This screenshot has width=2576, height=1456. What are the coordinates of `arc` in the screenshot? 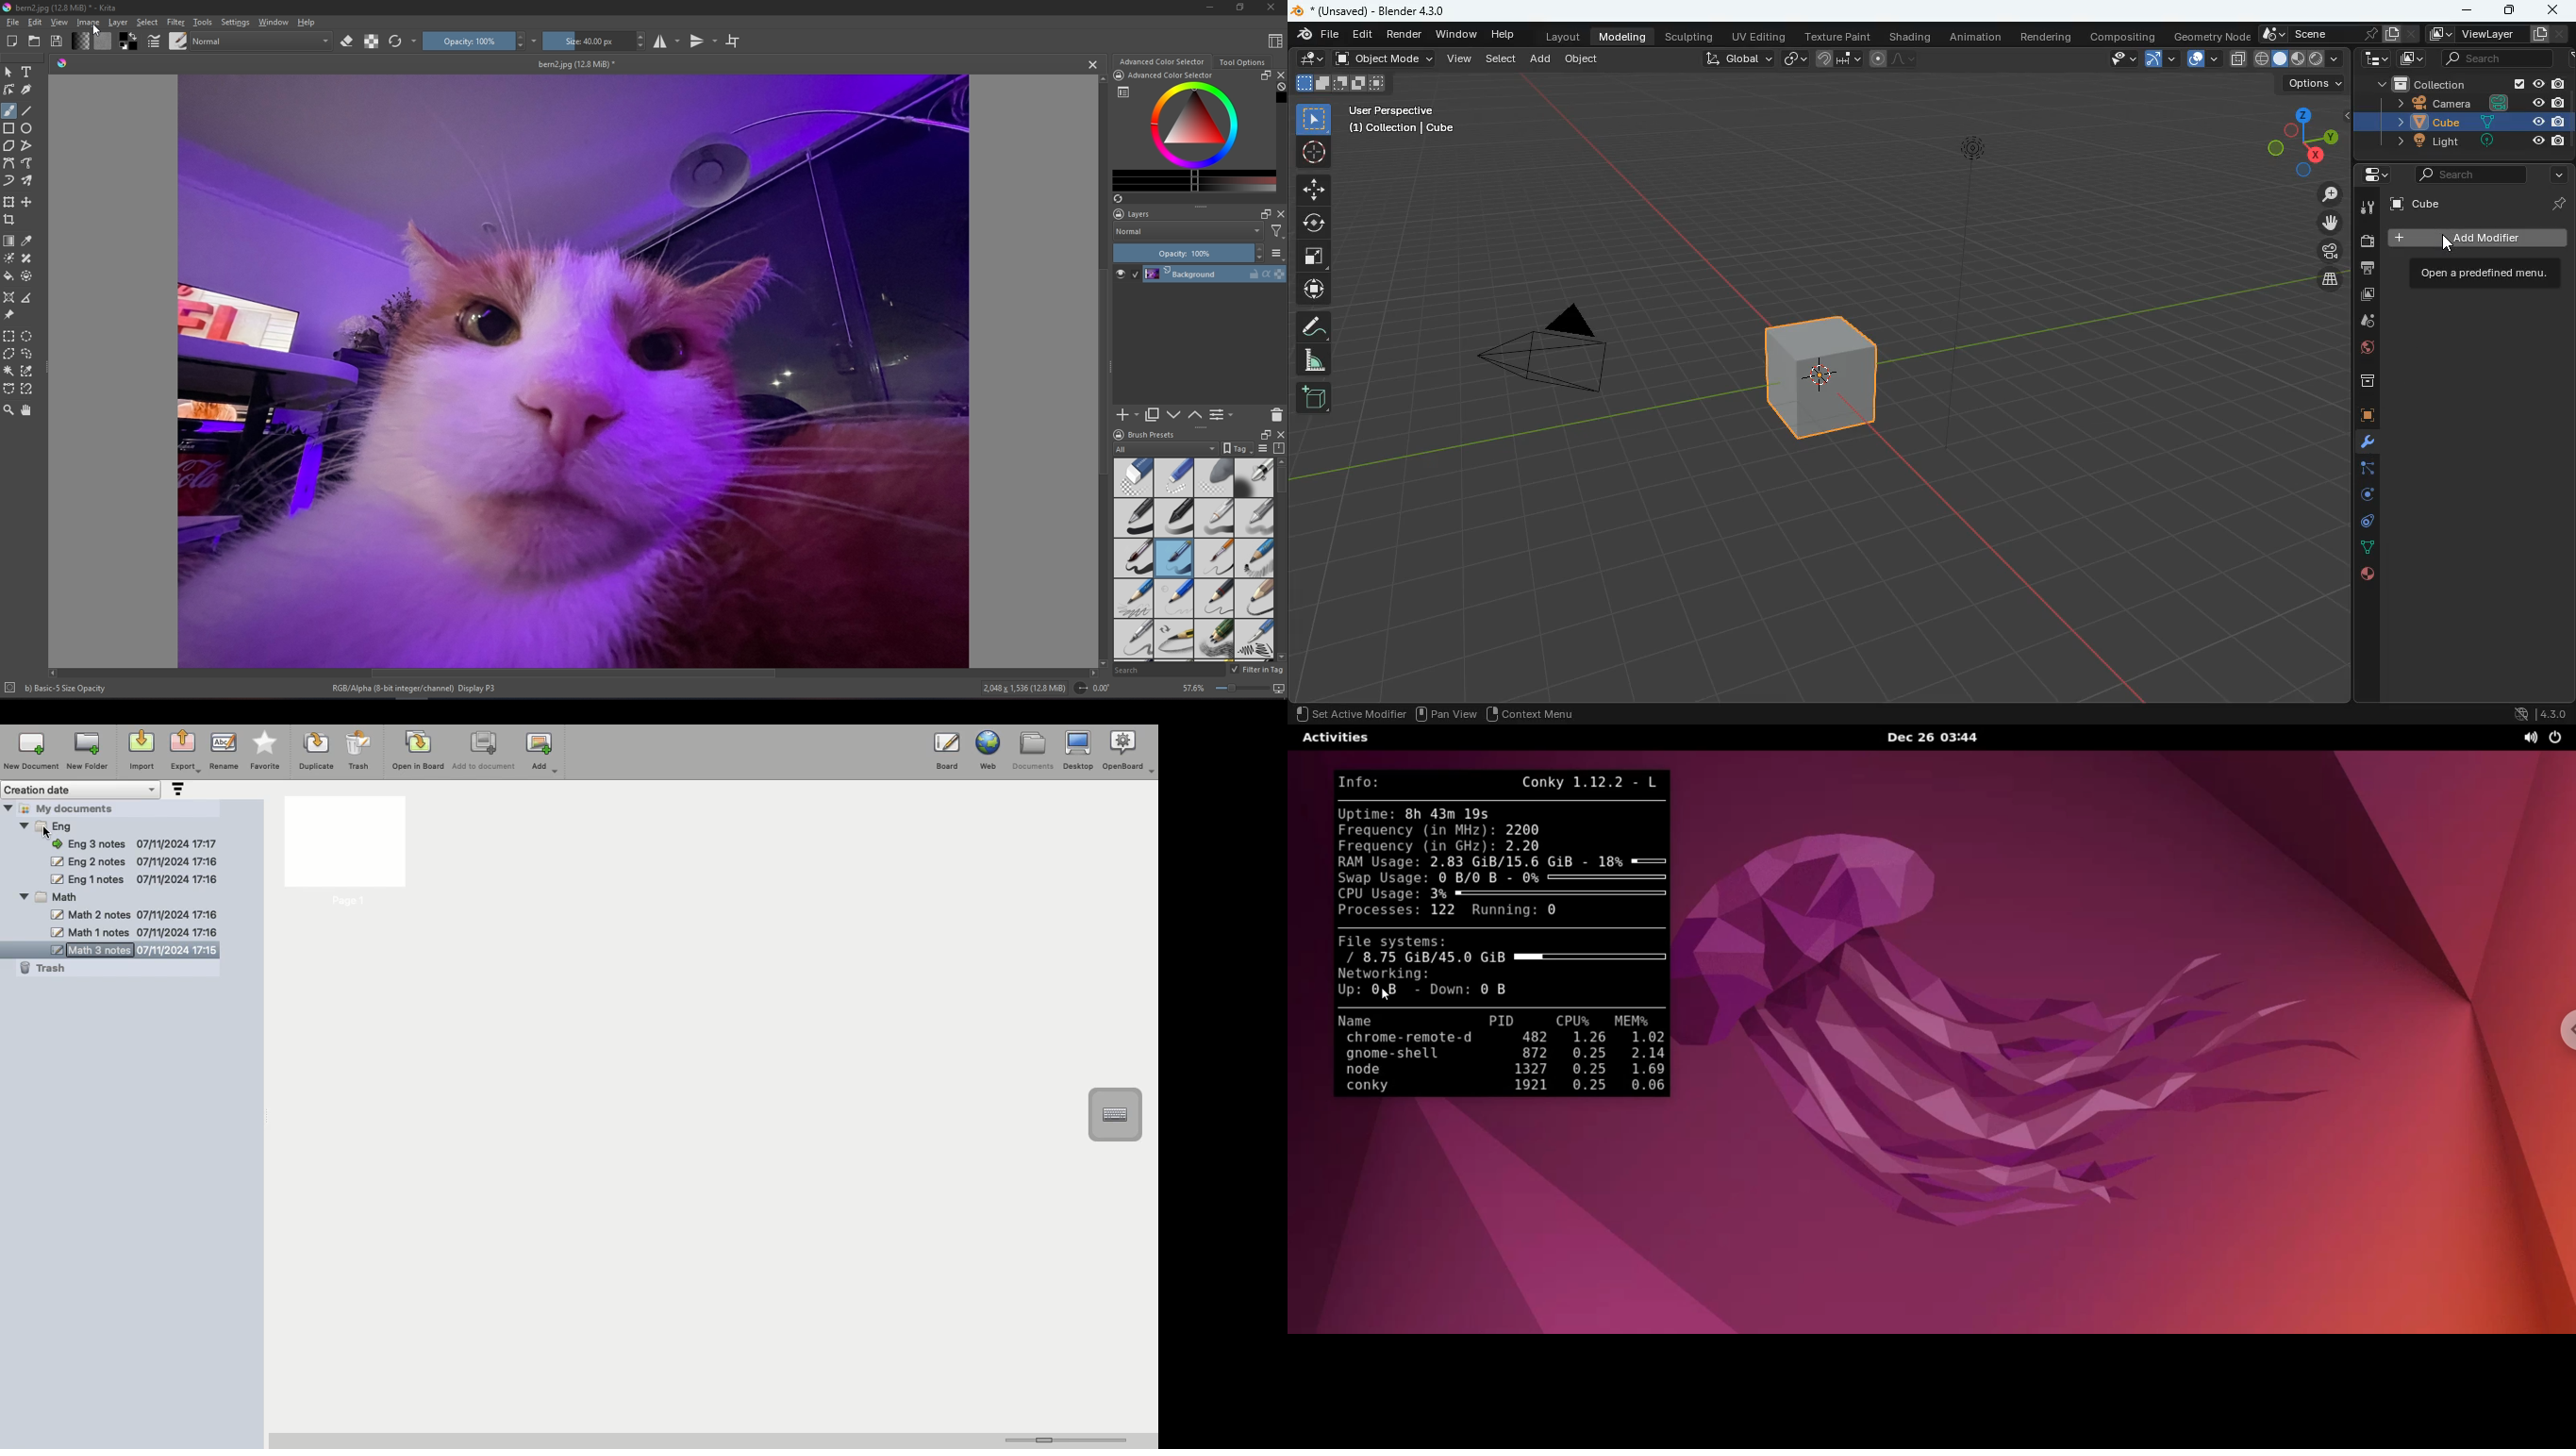 It's located at (2160, 58).